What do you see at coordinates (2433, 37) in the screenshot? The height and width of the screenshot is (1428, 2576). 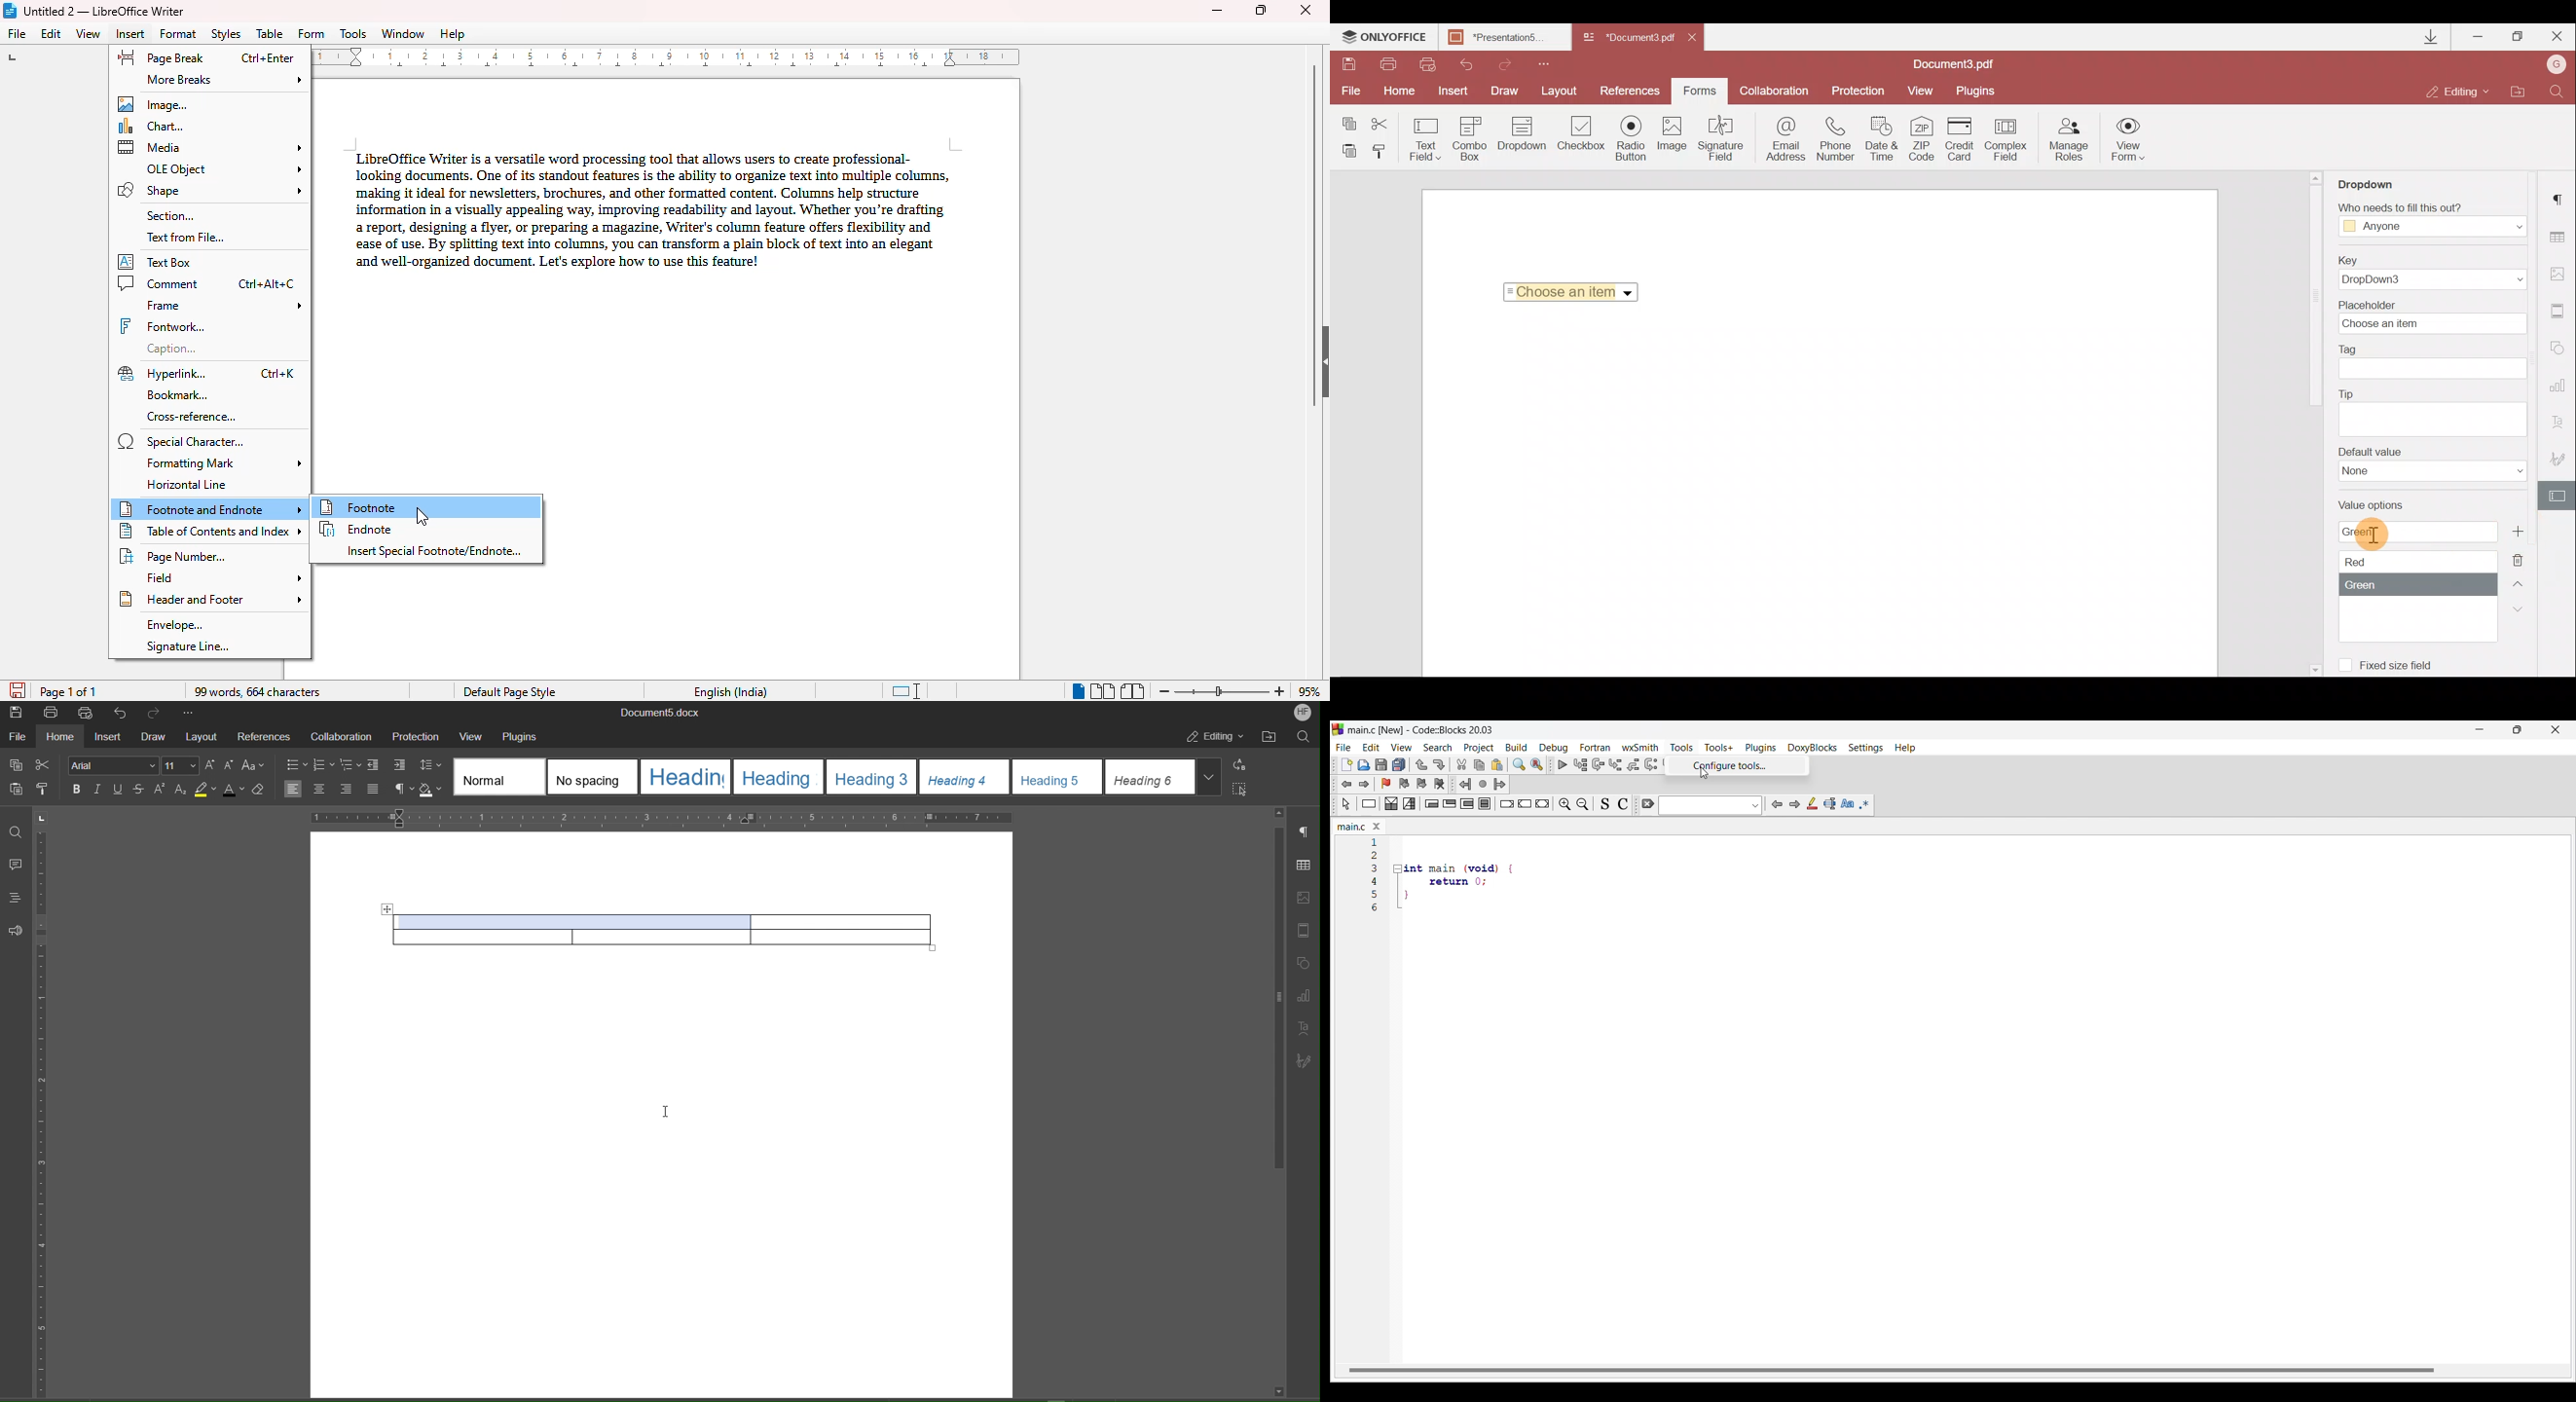 I see `Downloads` at bounding box center [2433, 37].